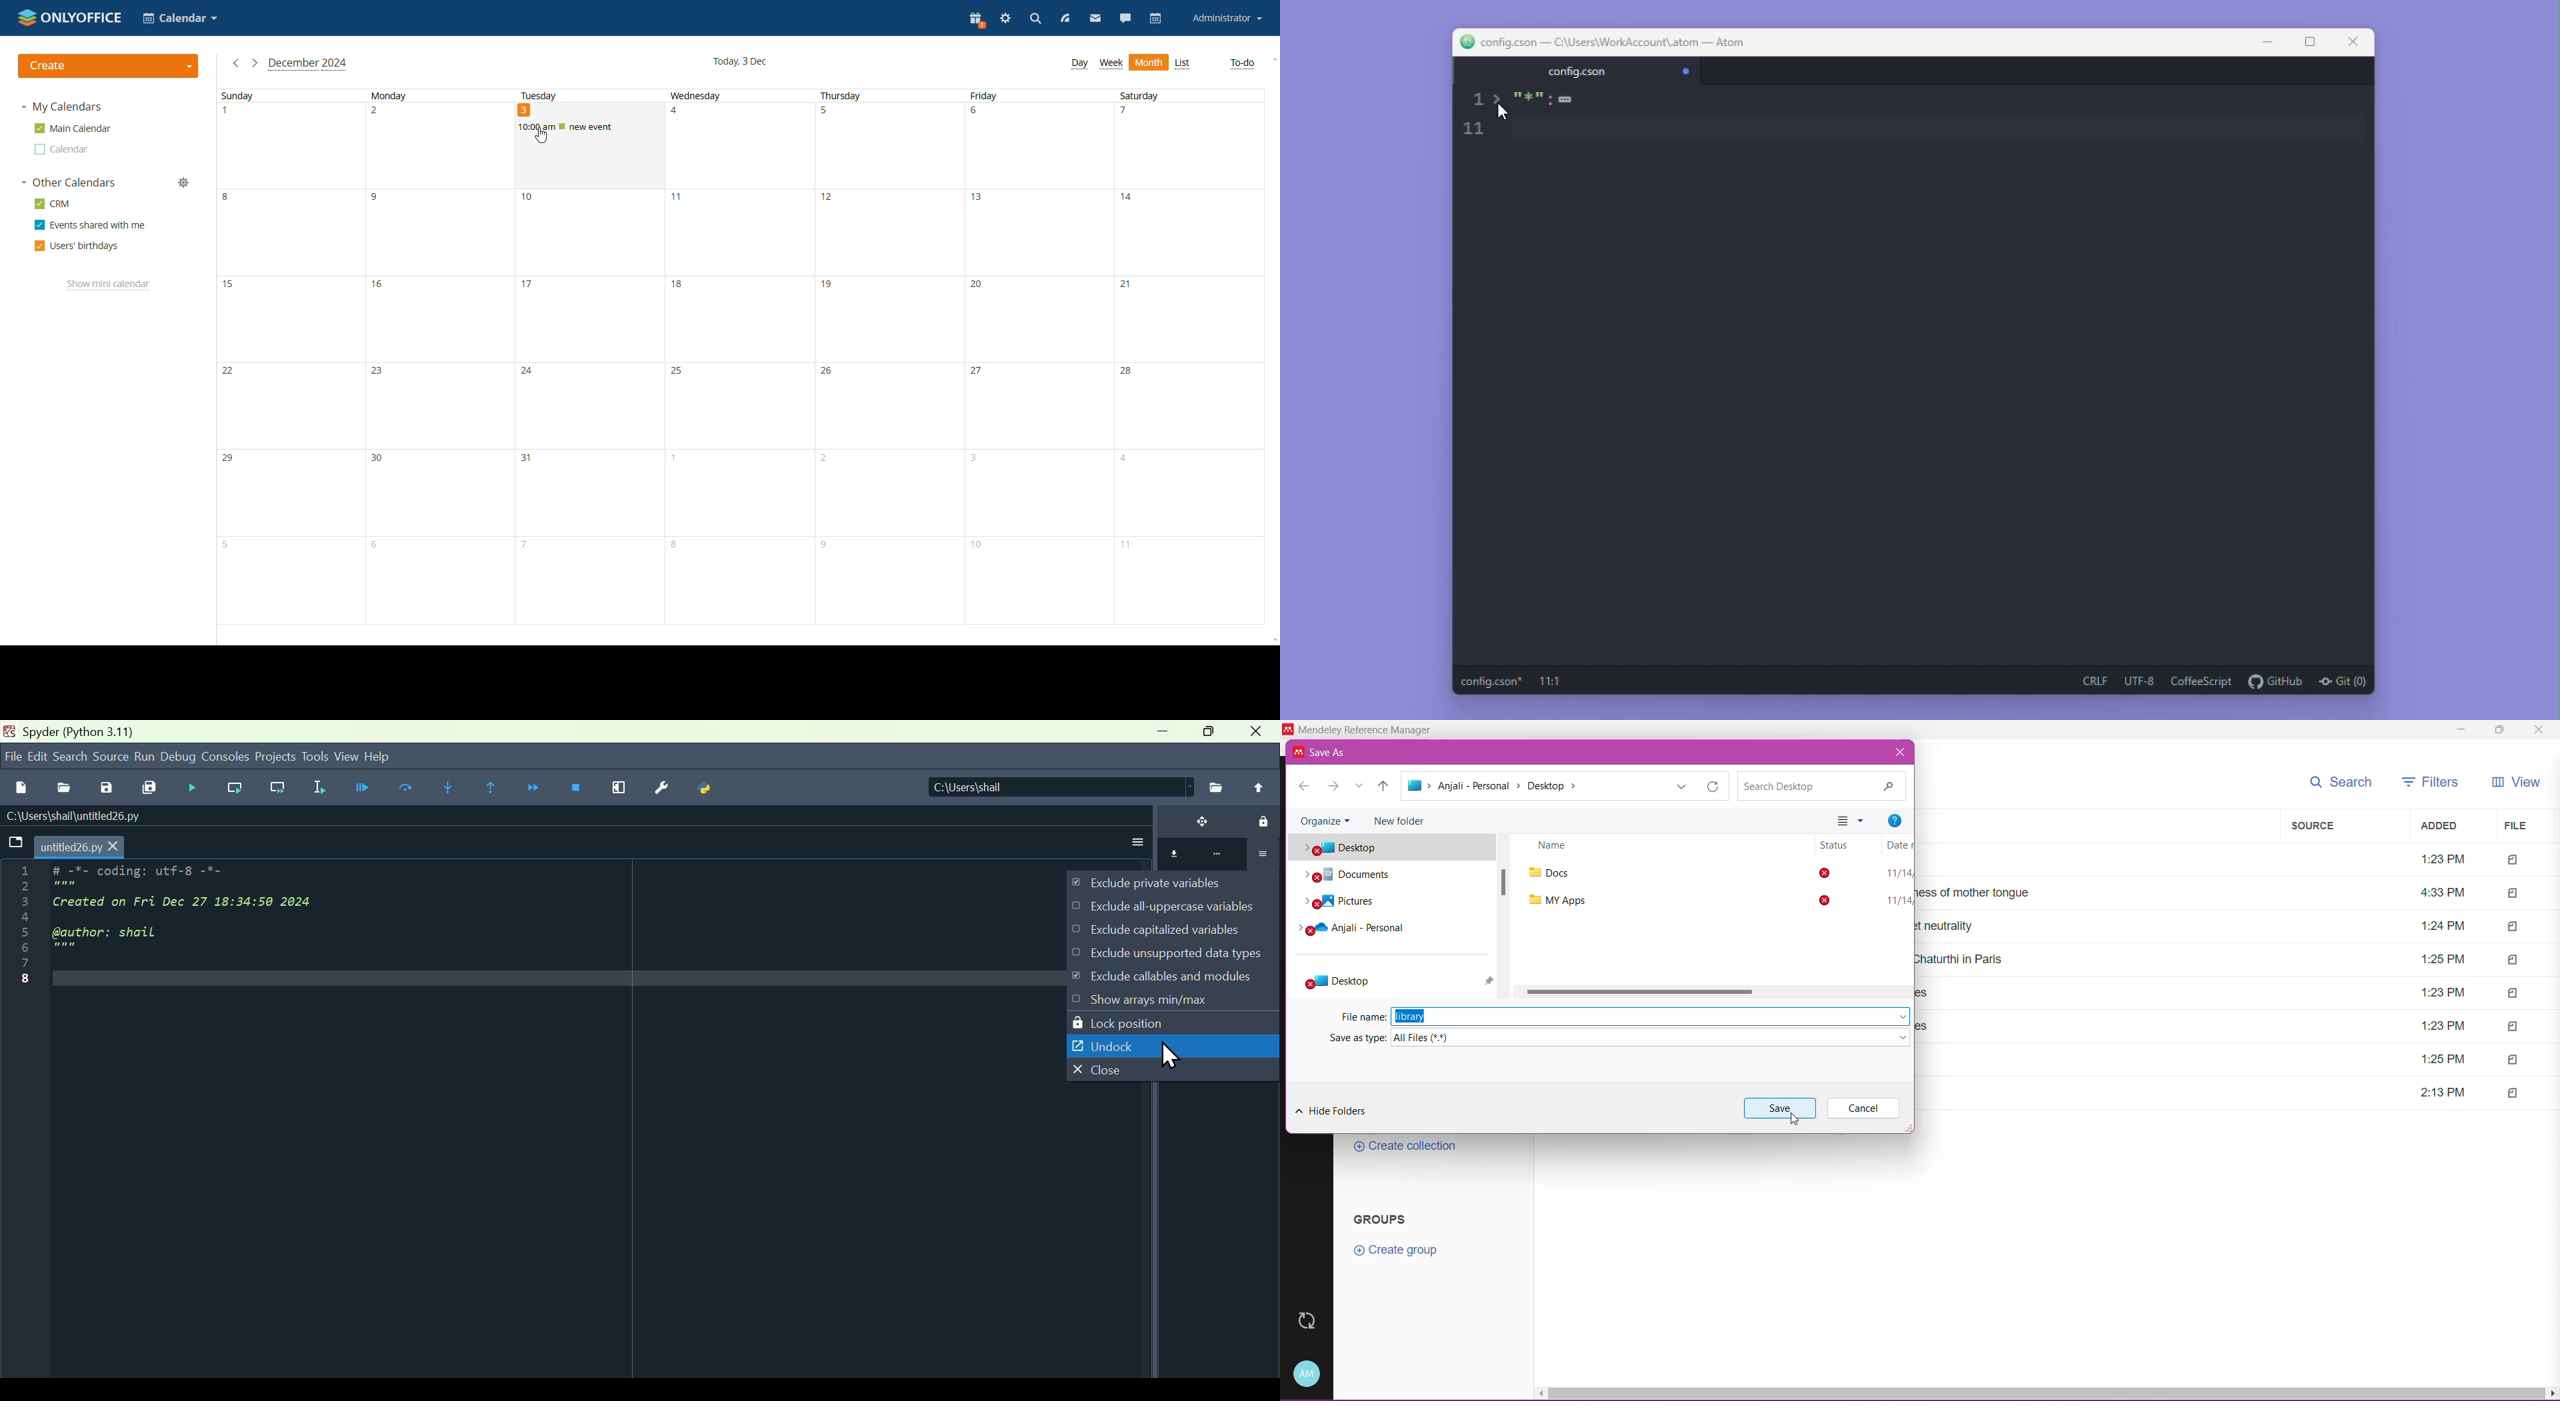 Image resolution: width=2576 pixels, height=1428 pixels. Describe the element at coordinates (1863, 1109) in the screenshot. I see `Cancel` at that location.